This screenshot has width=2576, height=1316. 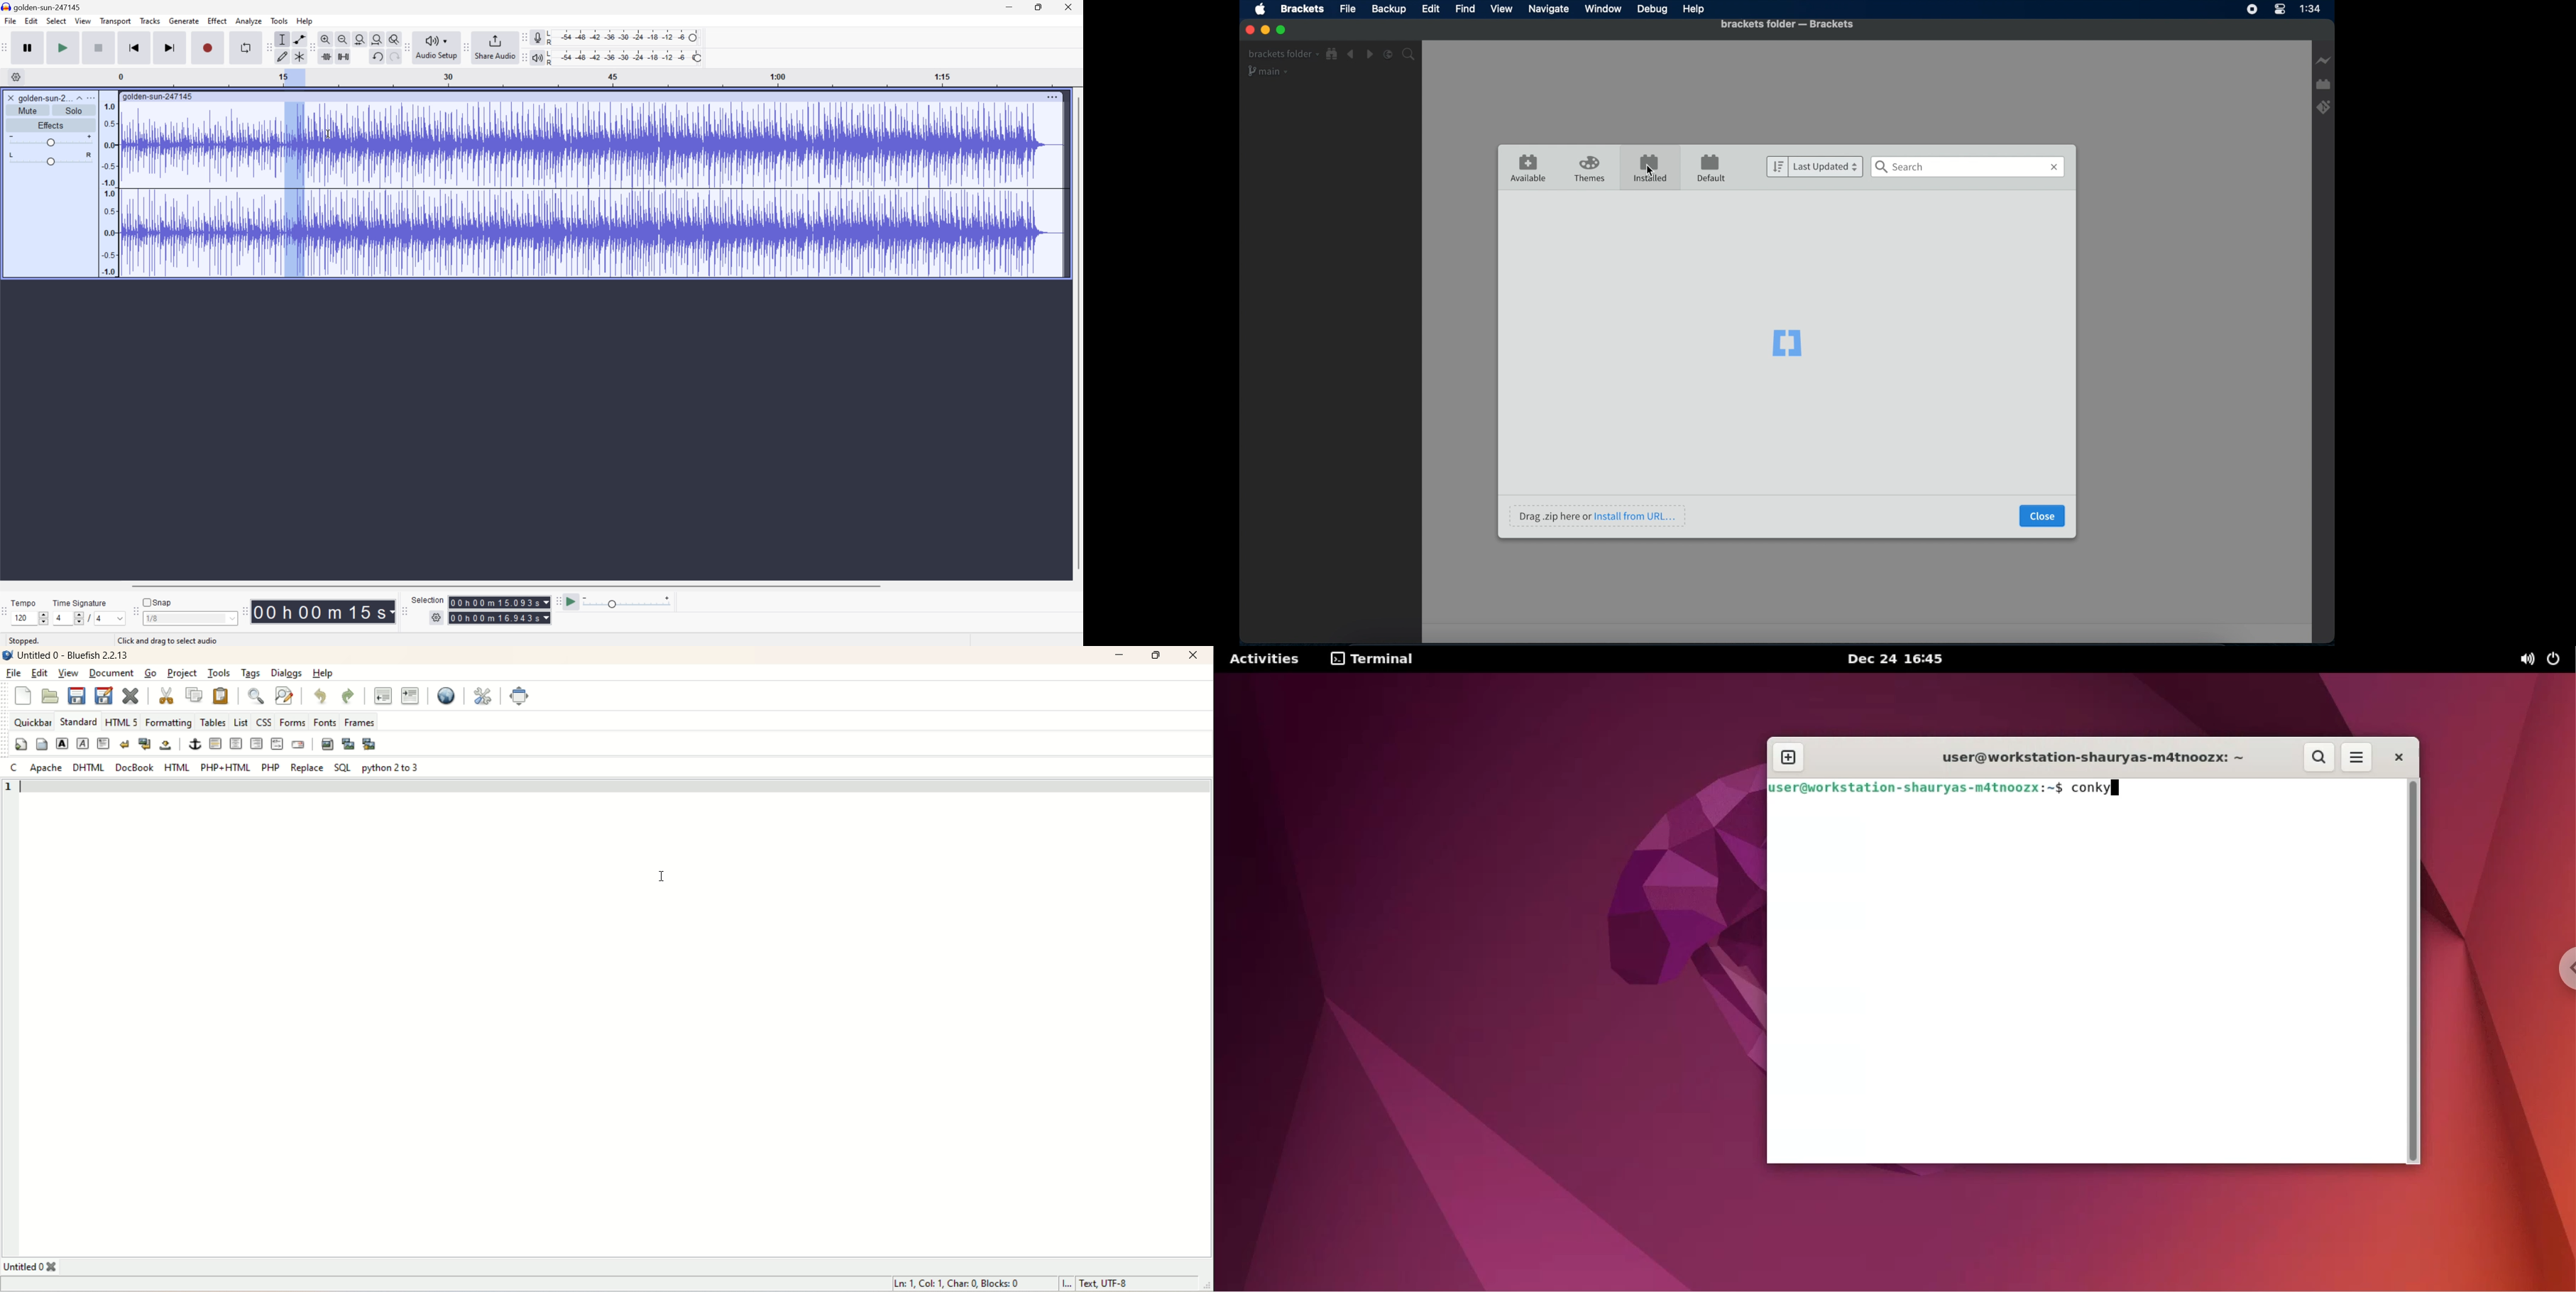 I want to click on line number, so click(x=9, y=788).